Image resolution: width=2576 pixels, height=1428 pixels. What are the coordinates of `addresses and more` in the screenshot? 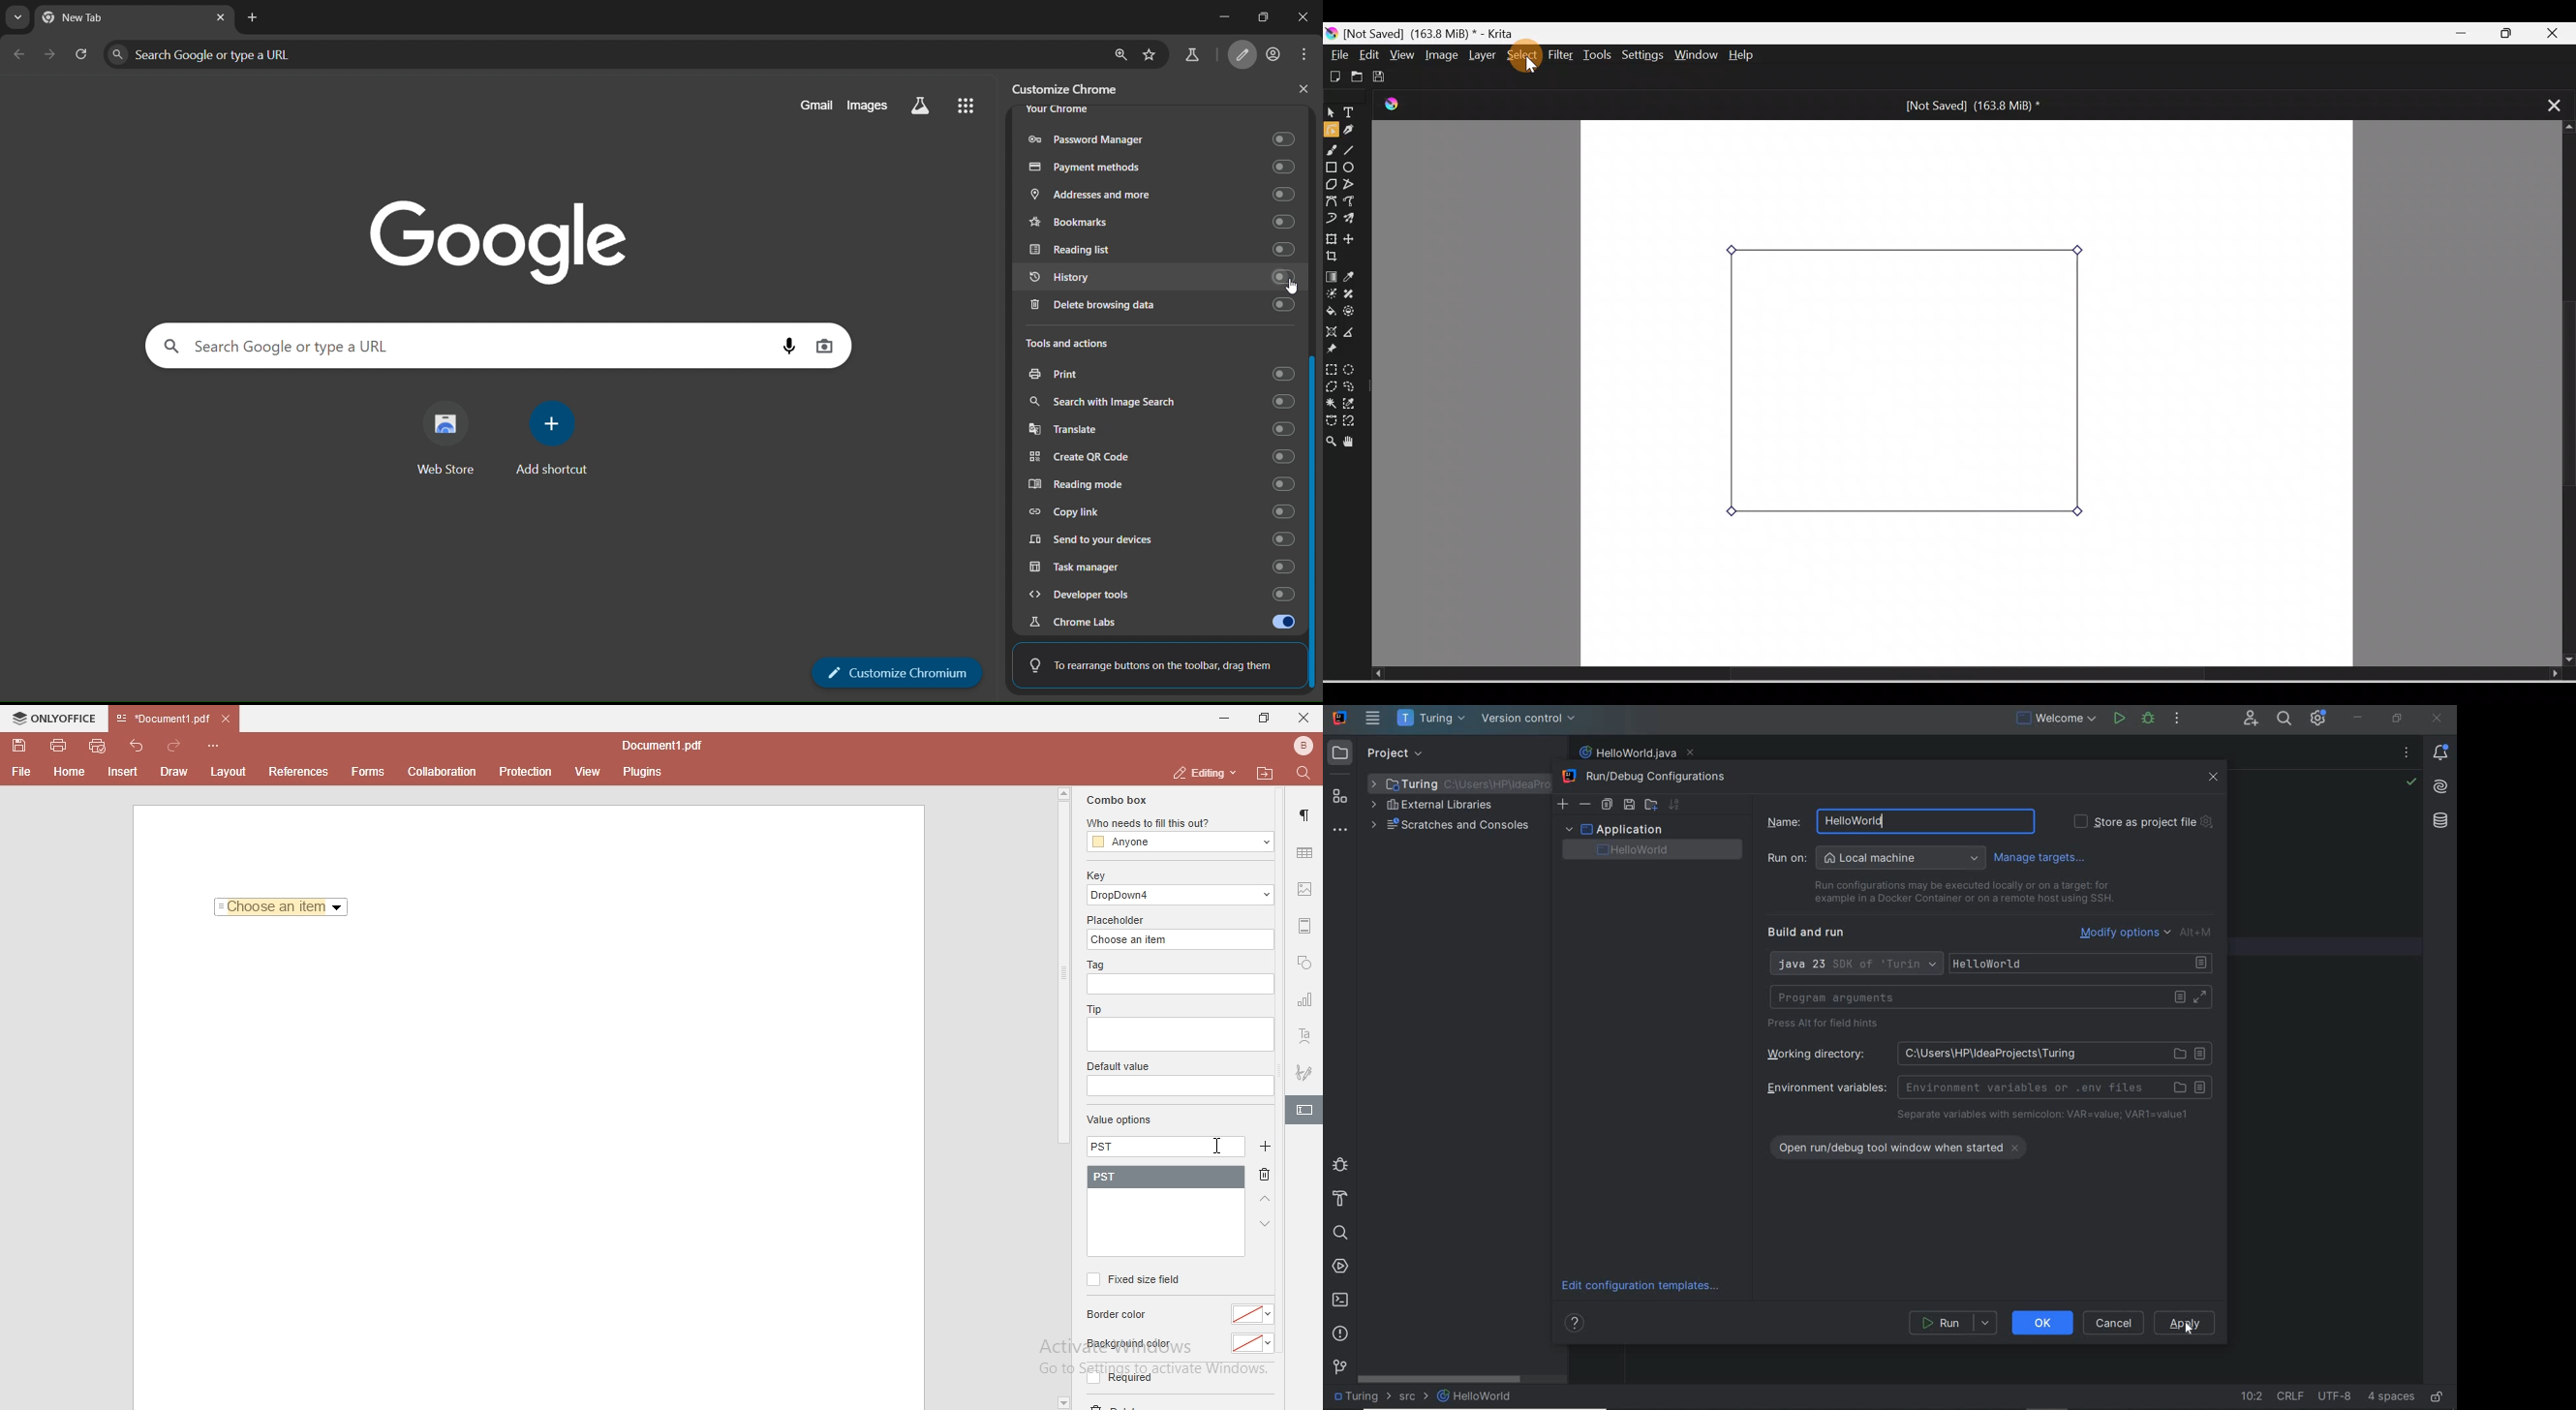 It's located at (1159, 196).